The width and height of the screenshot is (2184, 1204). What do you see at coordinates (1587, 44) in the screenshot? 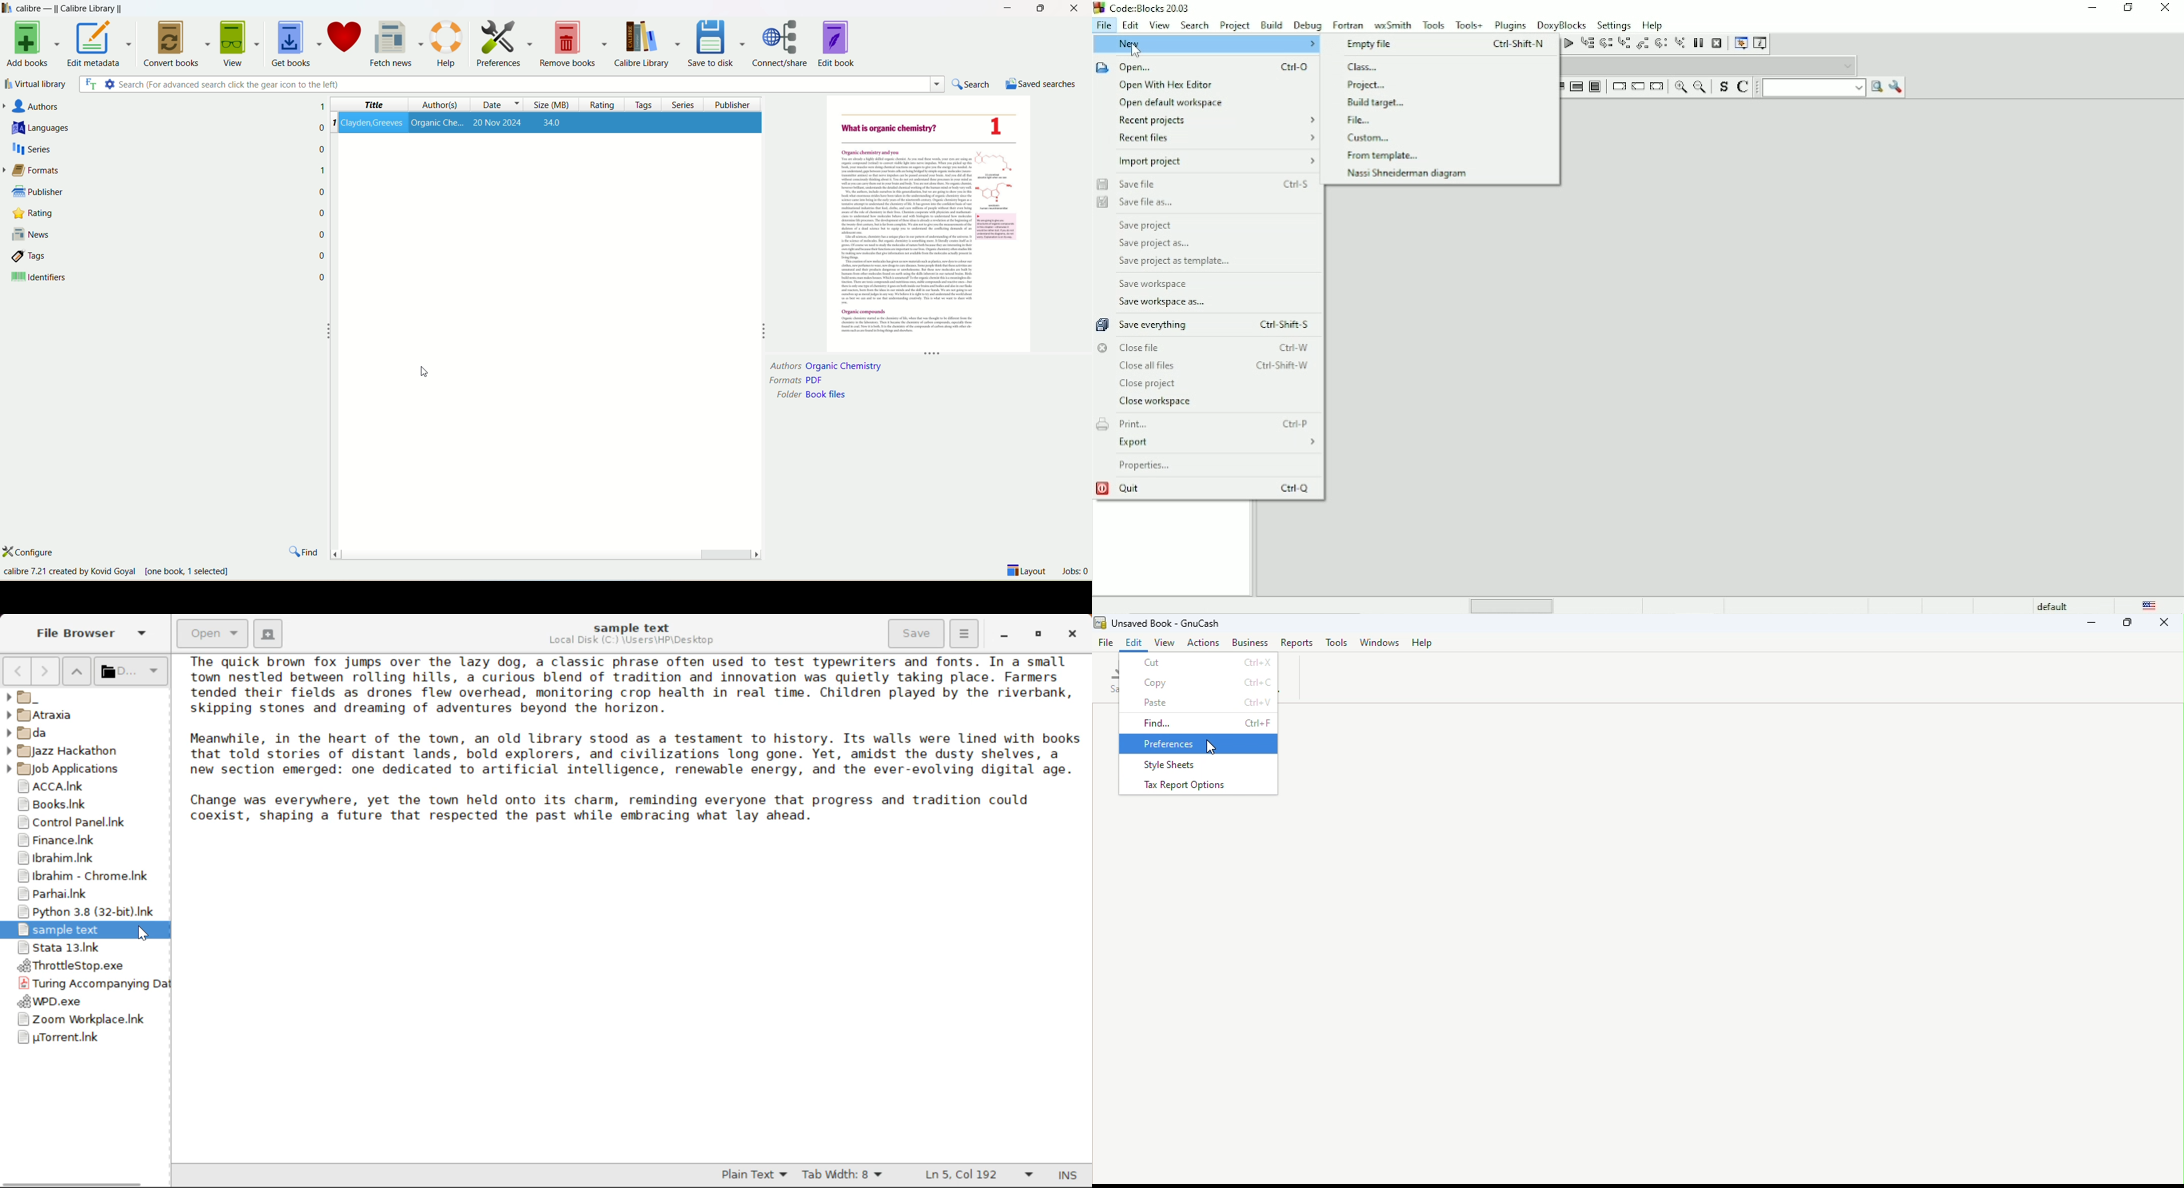
I see `Run to cursor` at bounding box center [1587, 44].